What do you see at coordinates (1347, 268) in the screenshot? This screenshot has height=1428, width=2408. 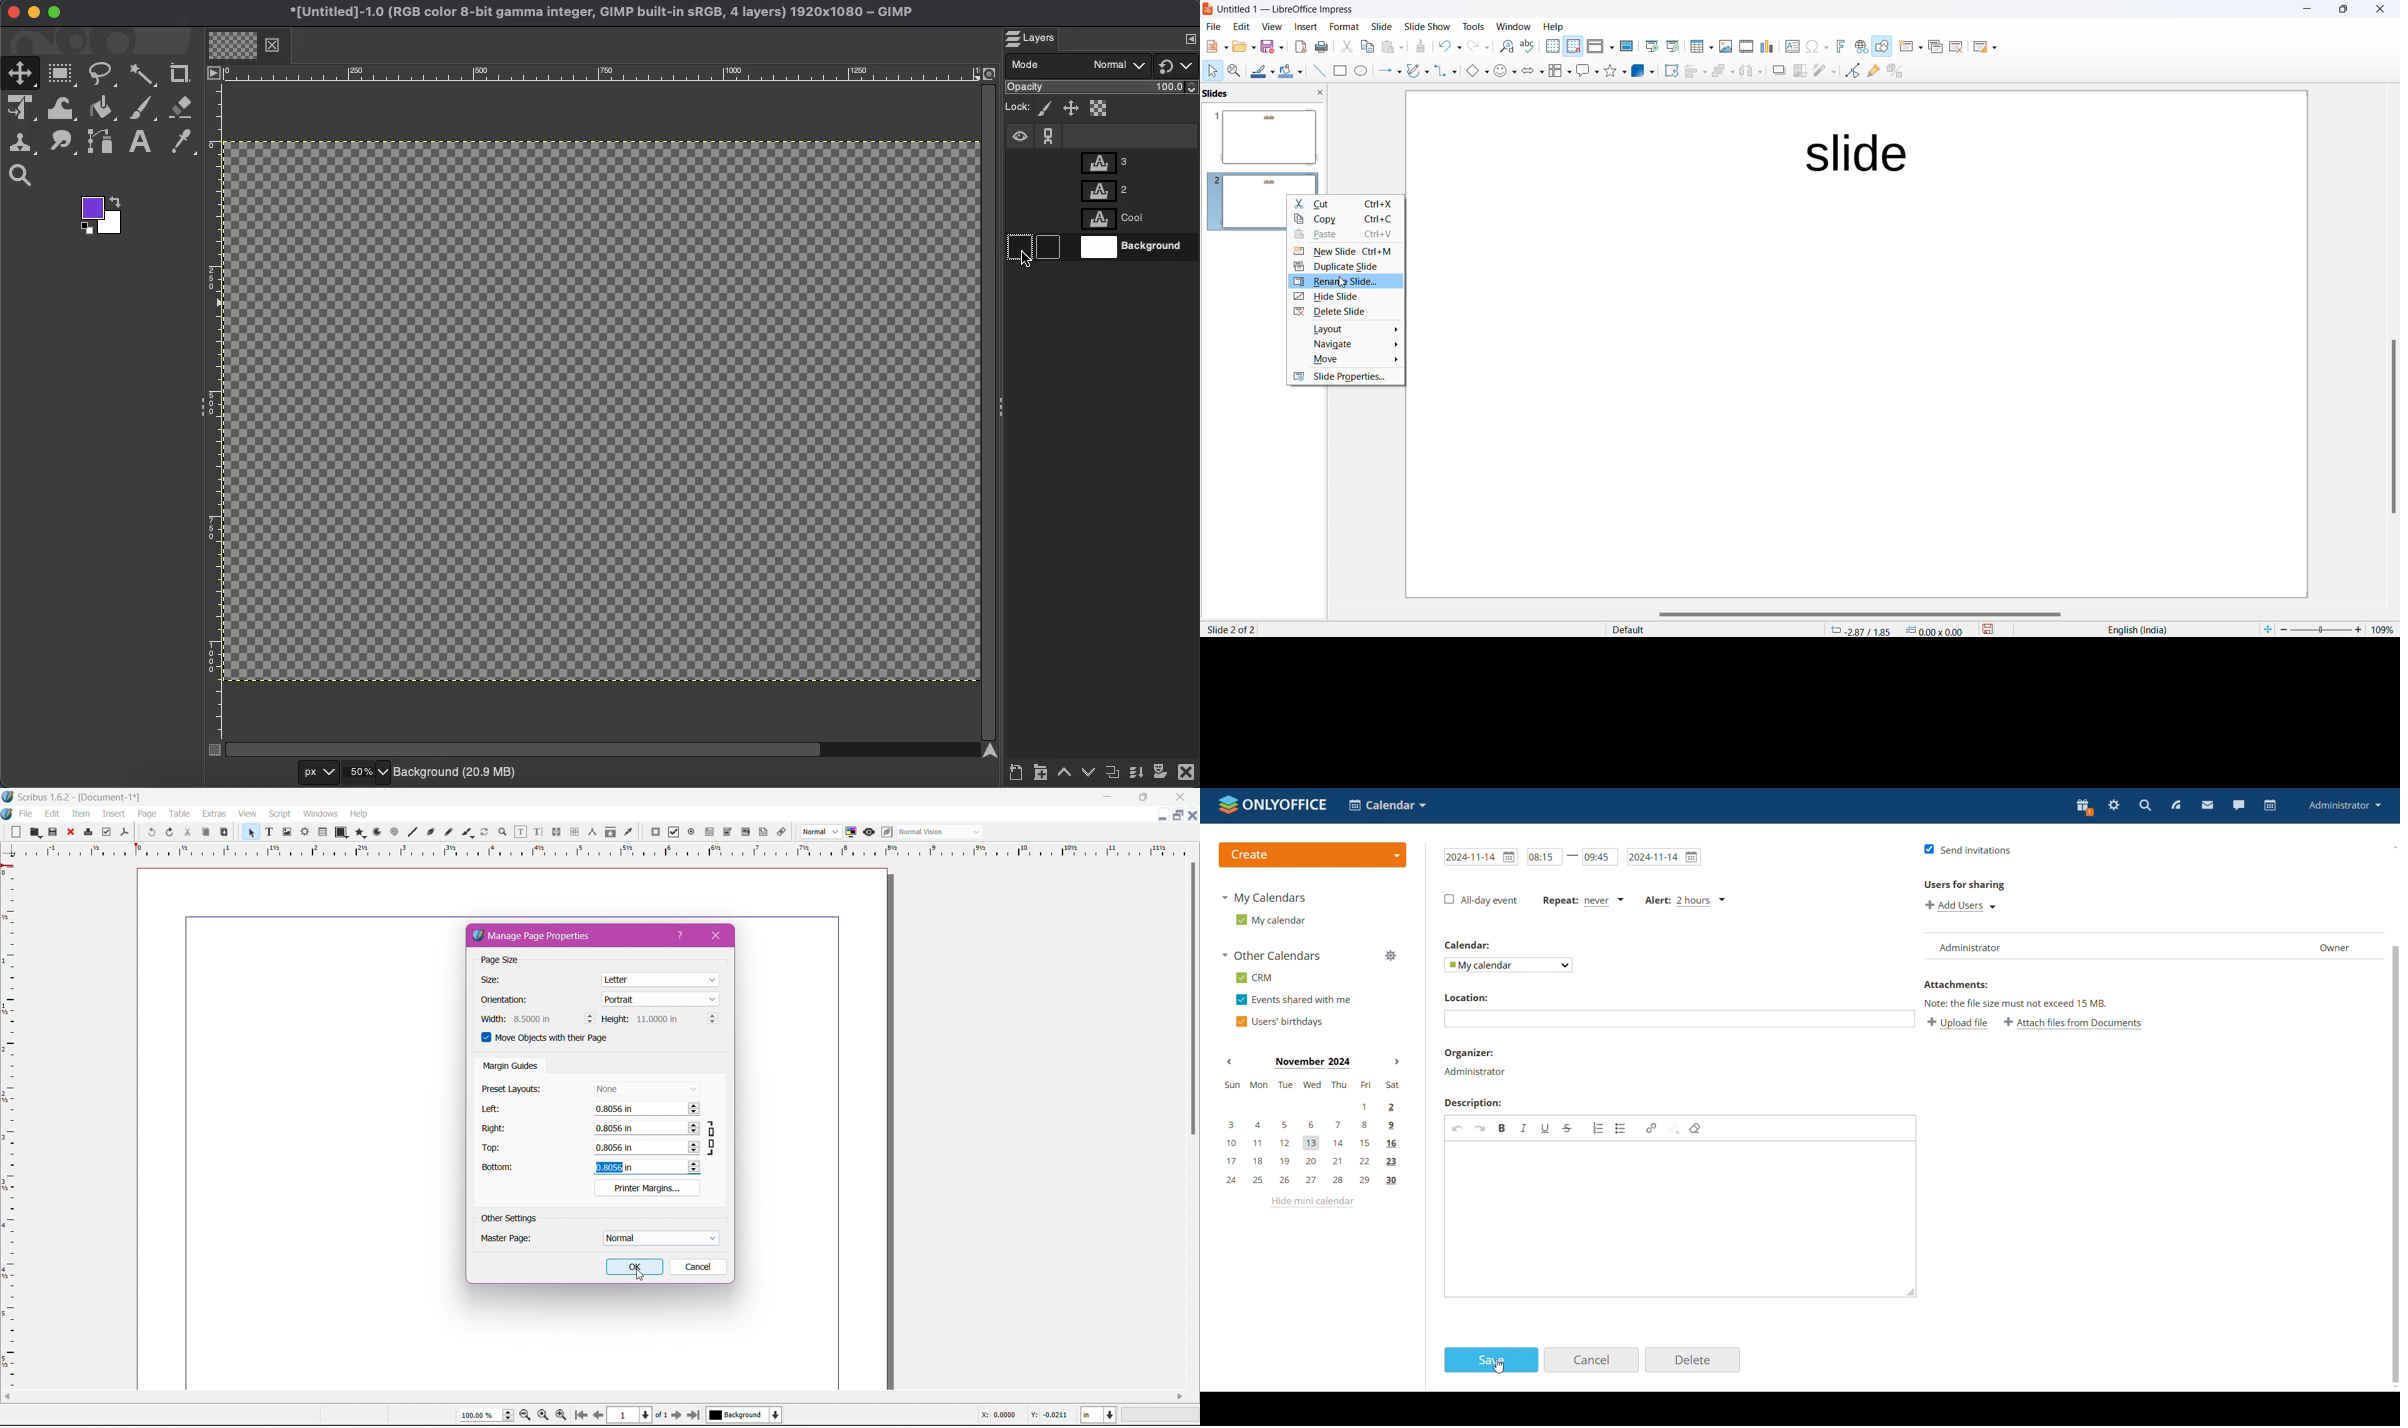 I see `duplicate slide` at bounding box center [1347, 268].